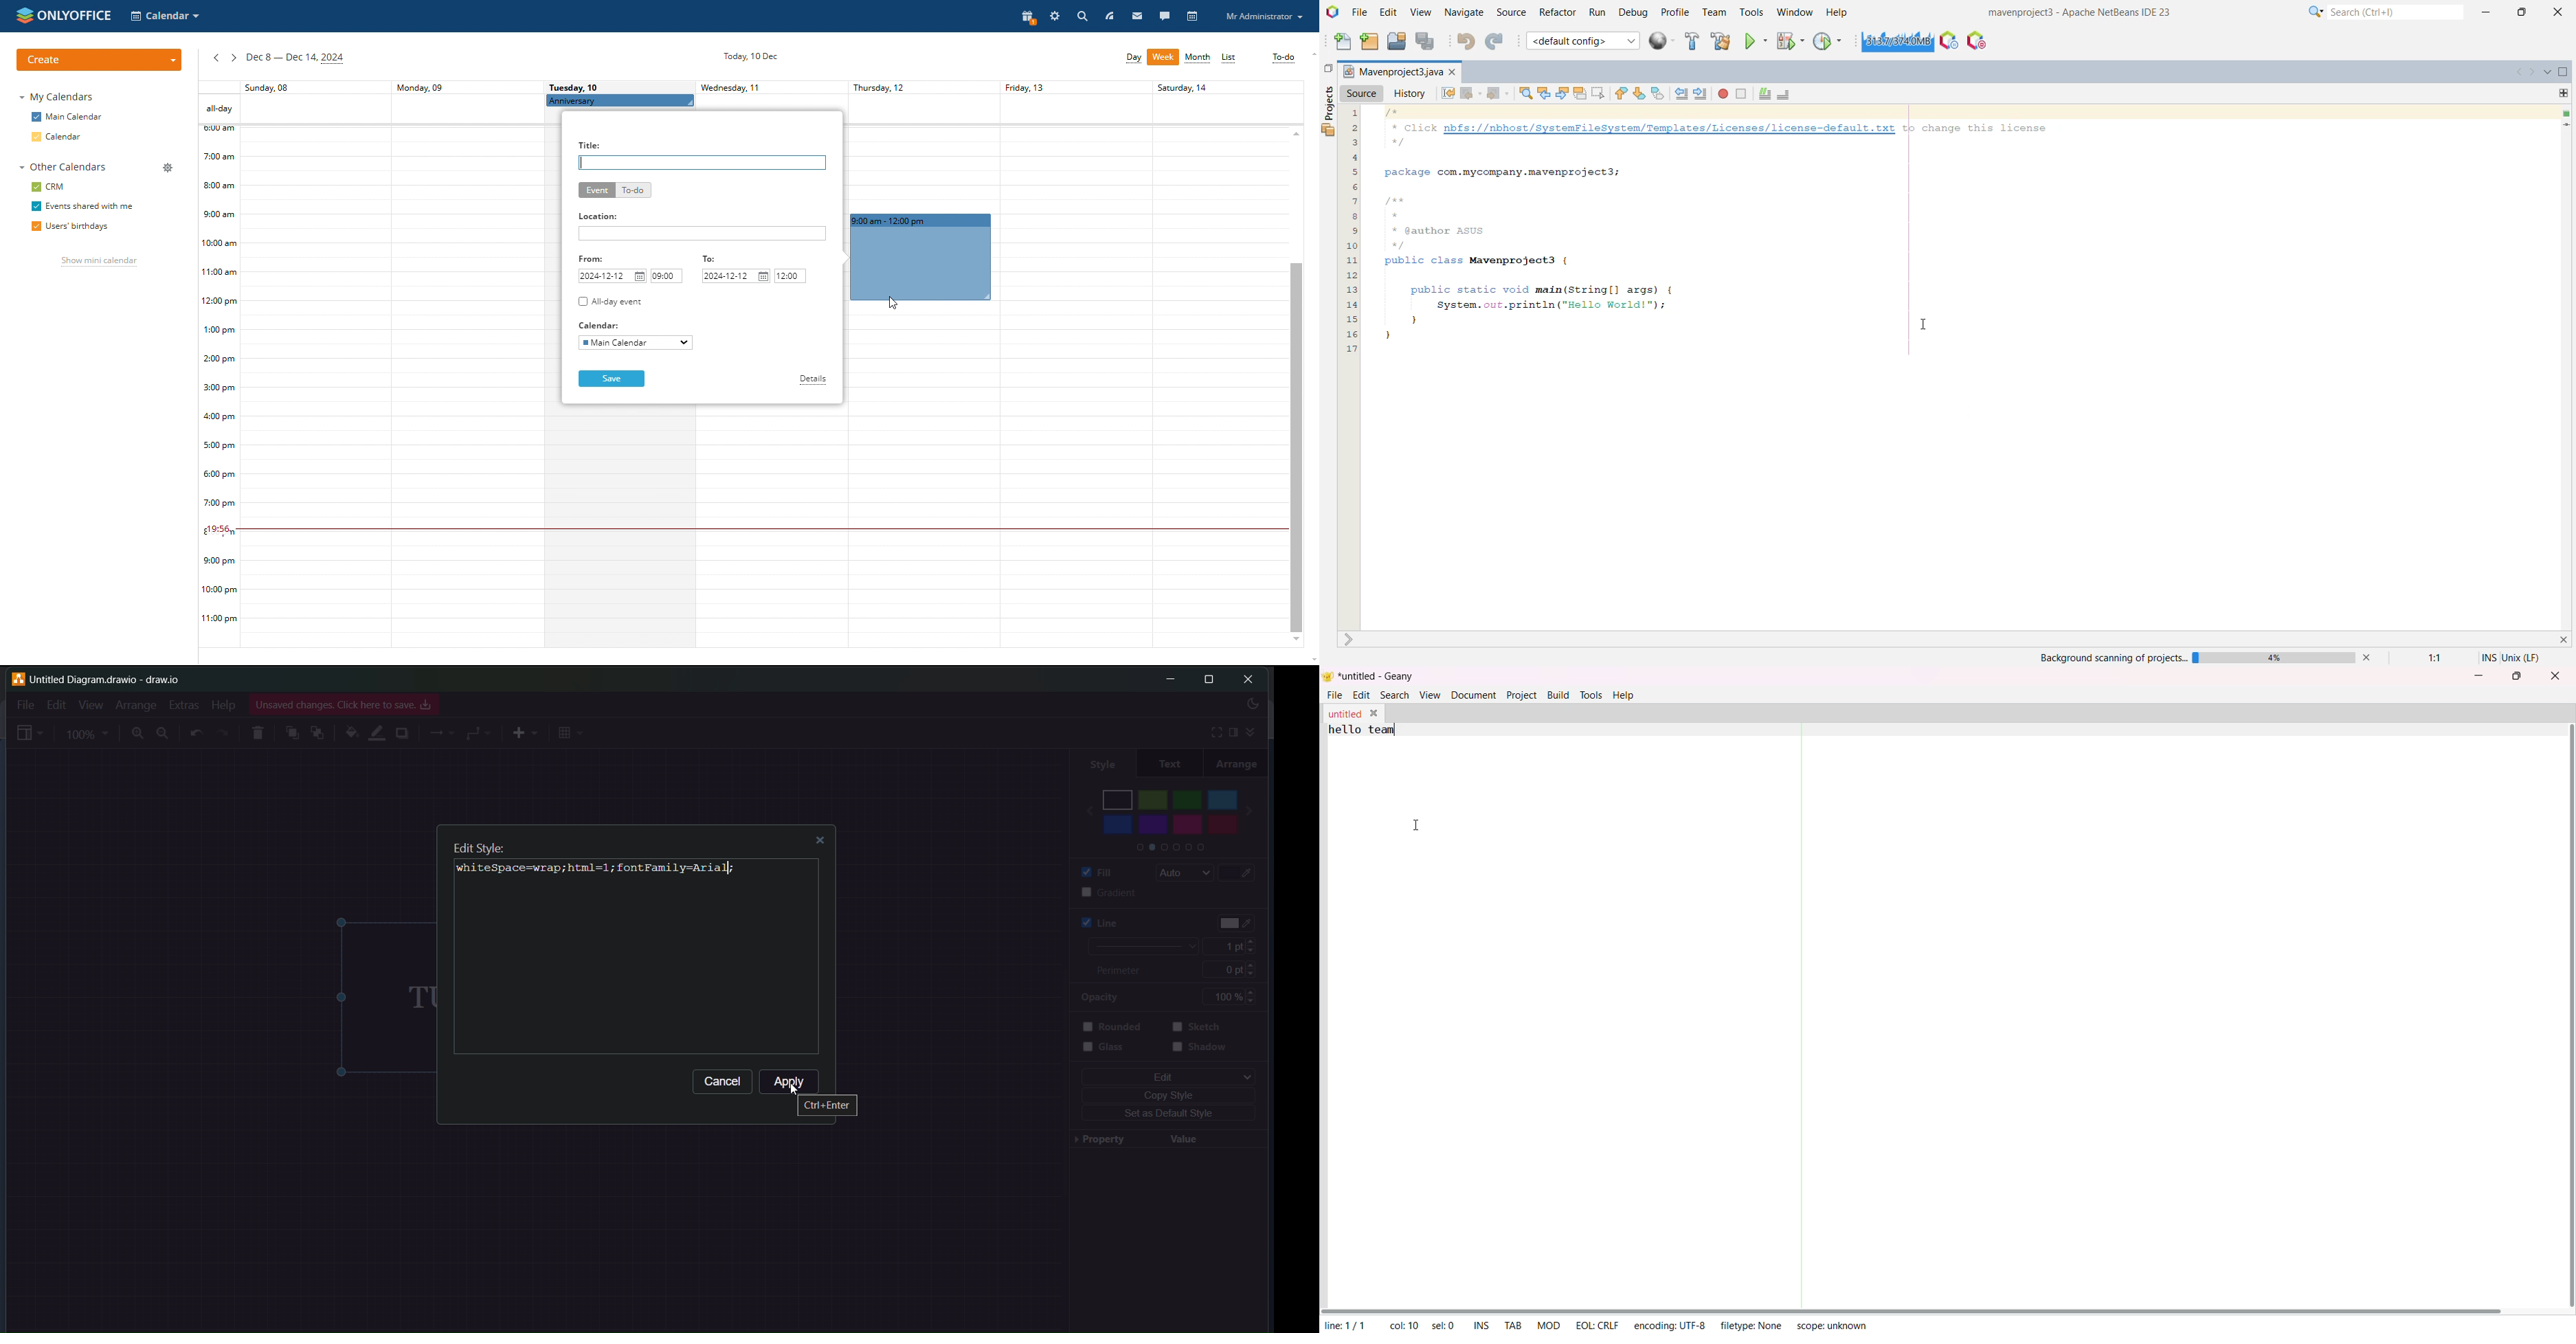  Describe the element at coordinates (1235, 996) in the screenshot. I see `100%` at that location.